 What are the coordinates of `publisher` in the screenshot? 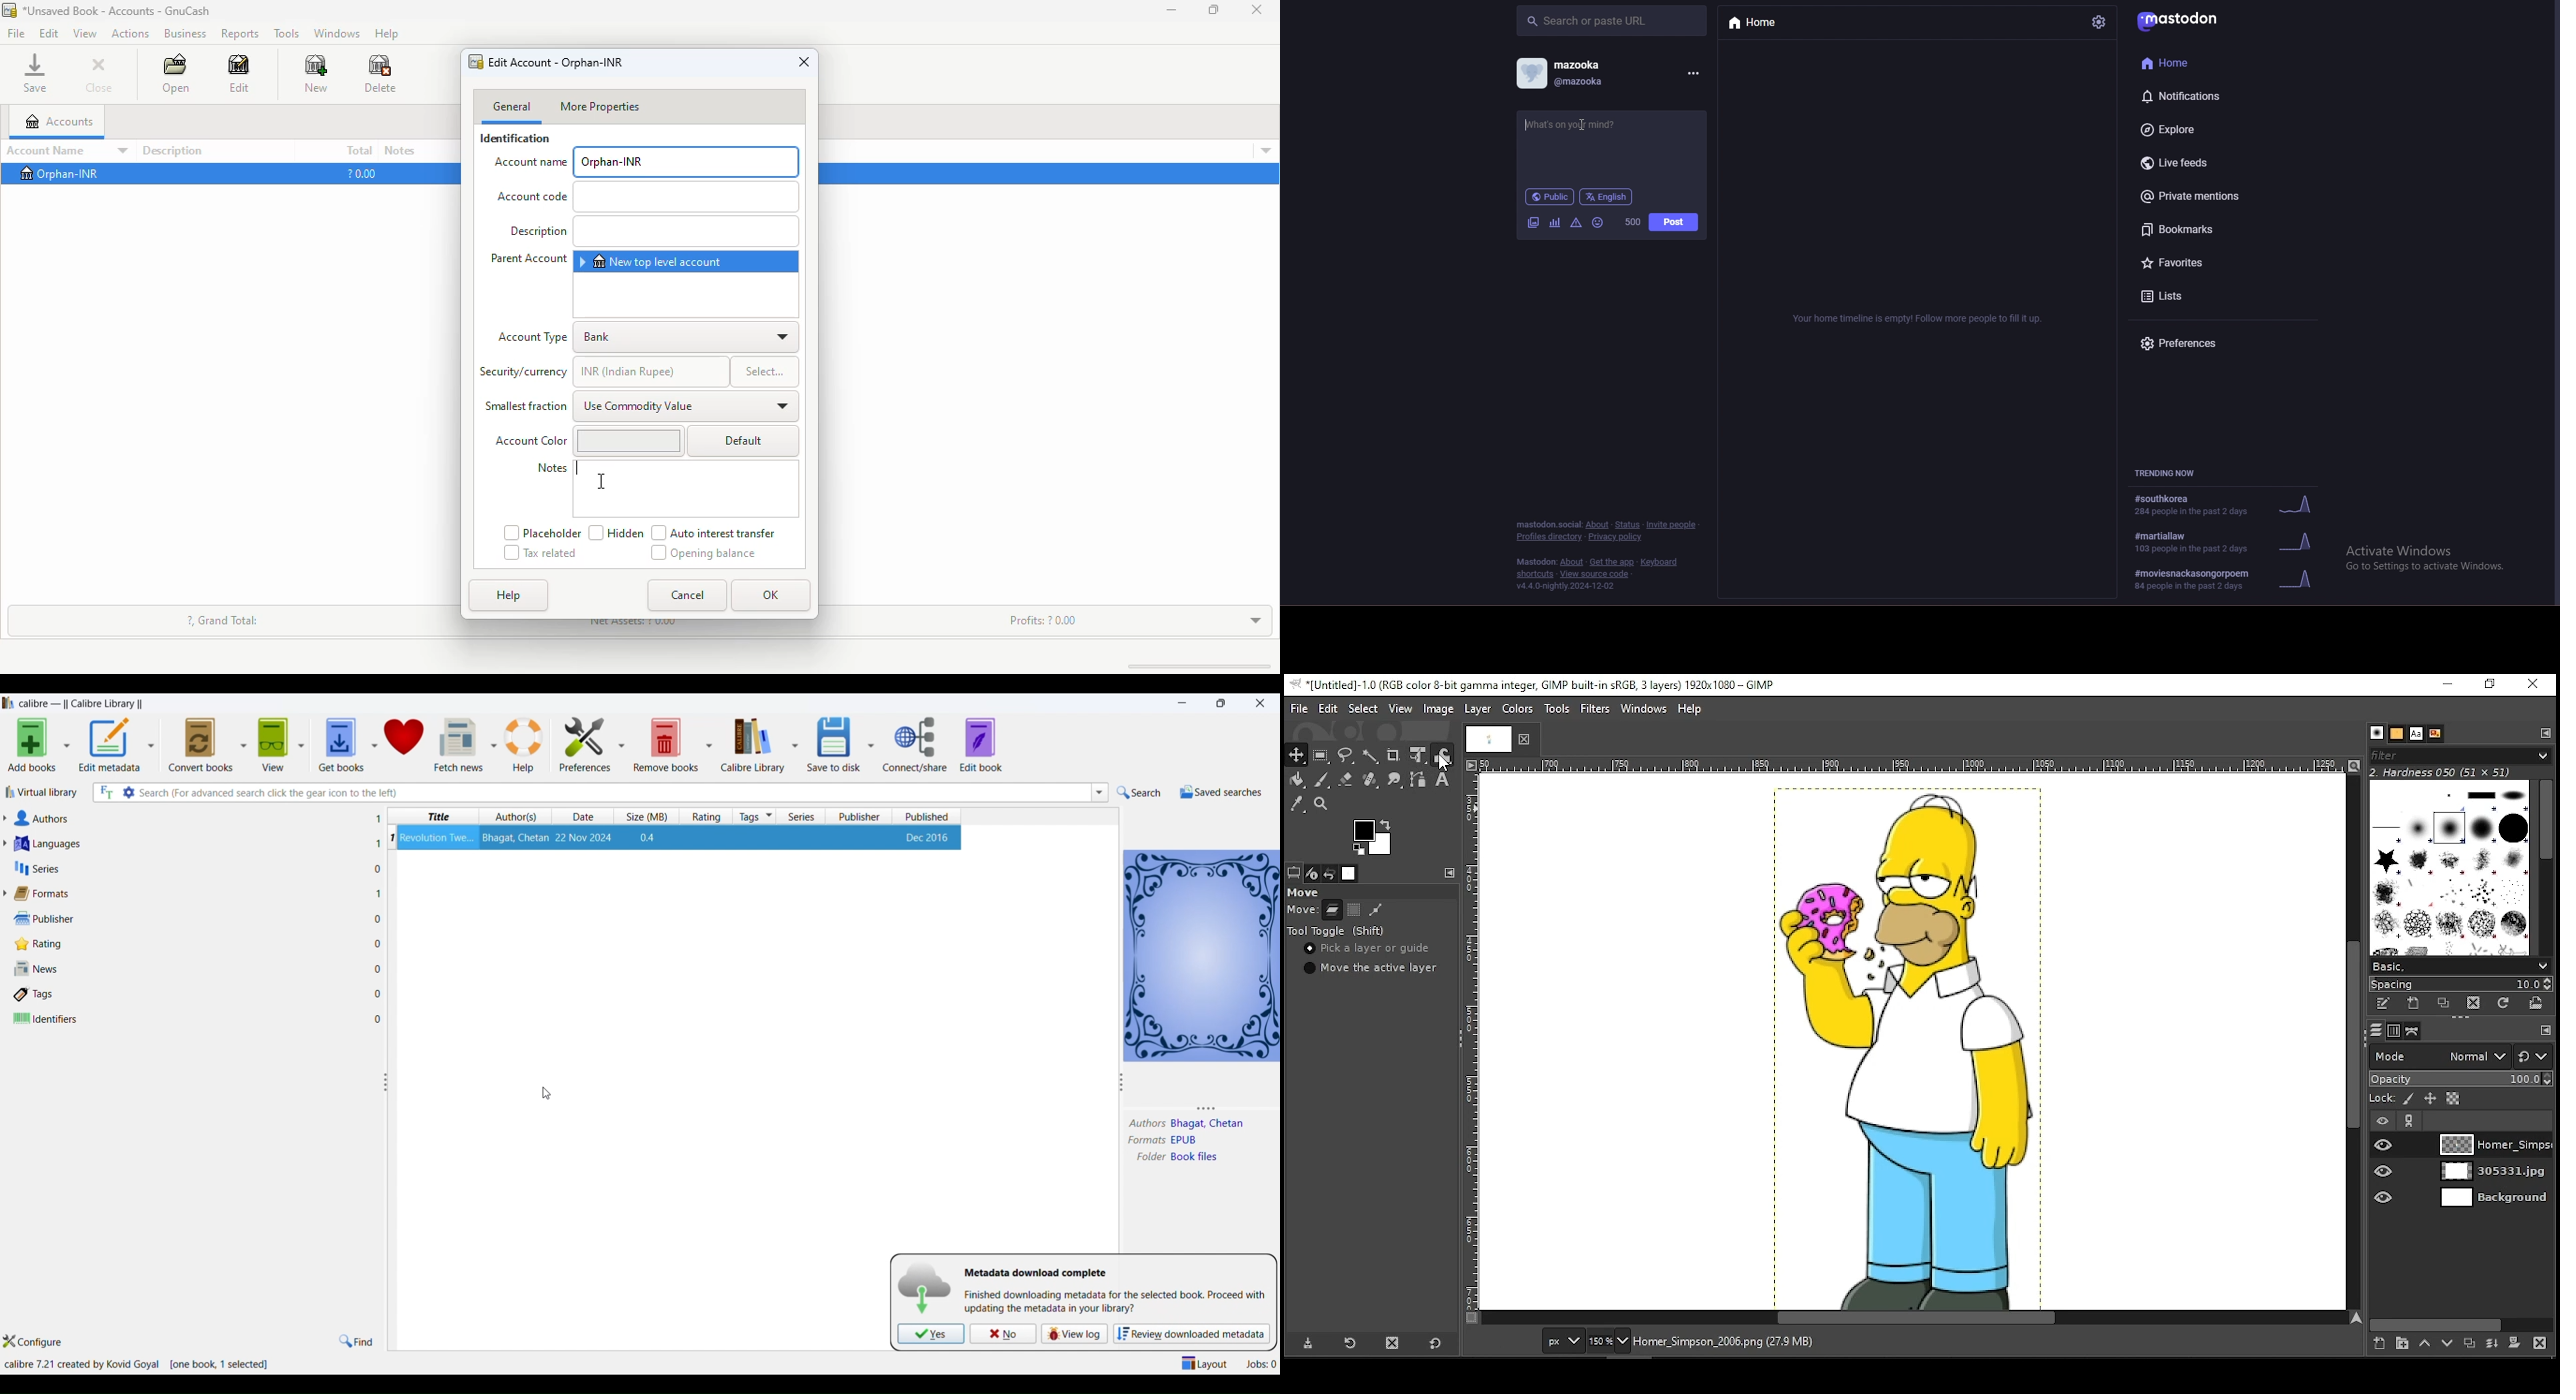 It's located at (861, 817).